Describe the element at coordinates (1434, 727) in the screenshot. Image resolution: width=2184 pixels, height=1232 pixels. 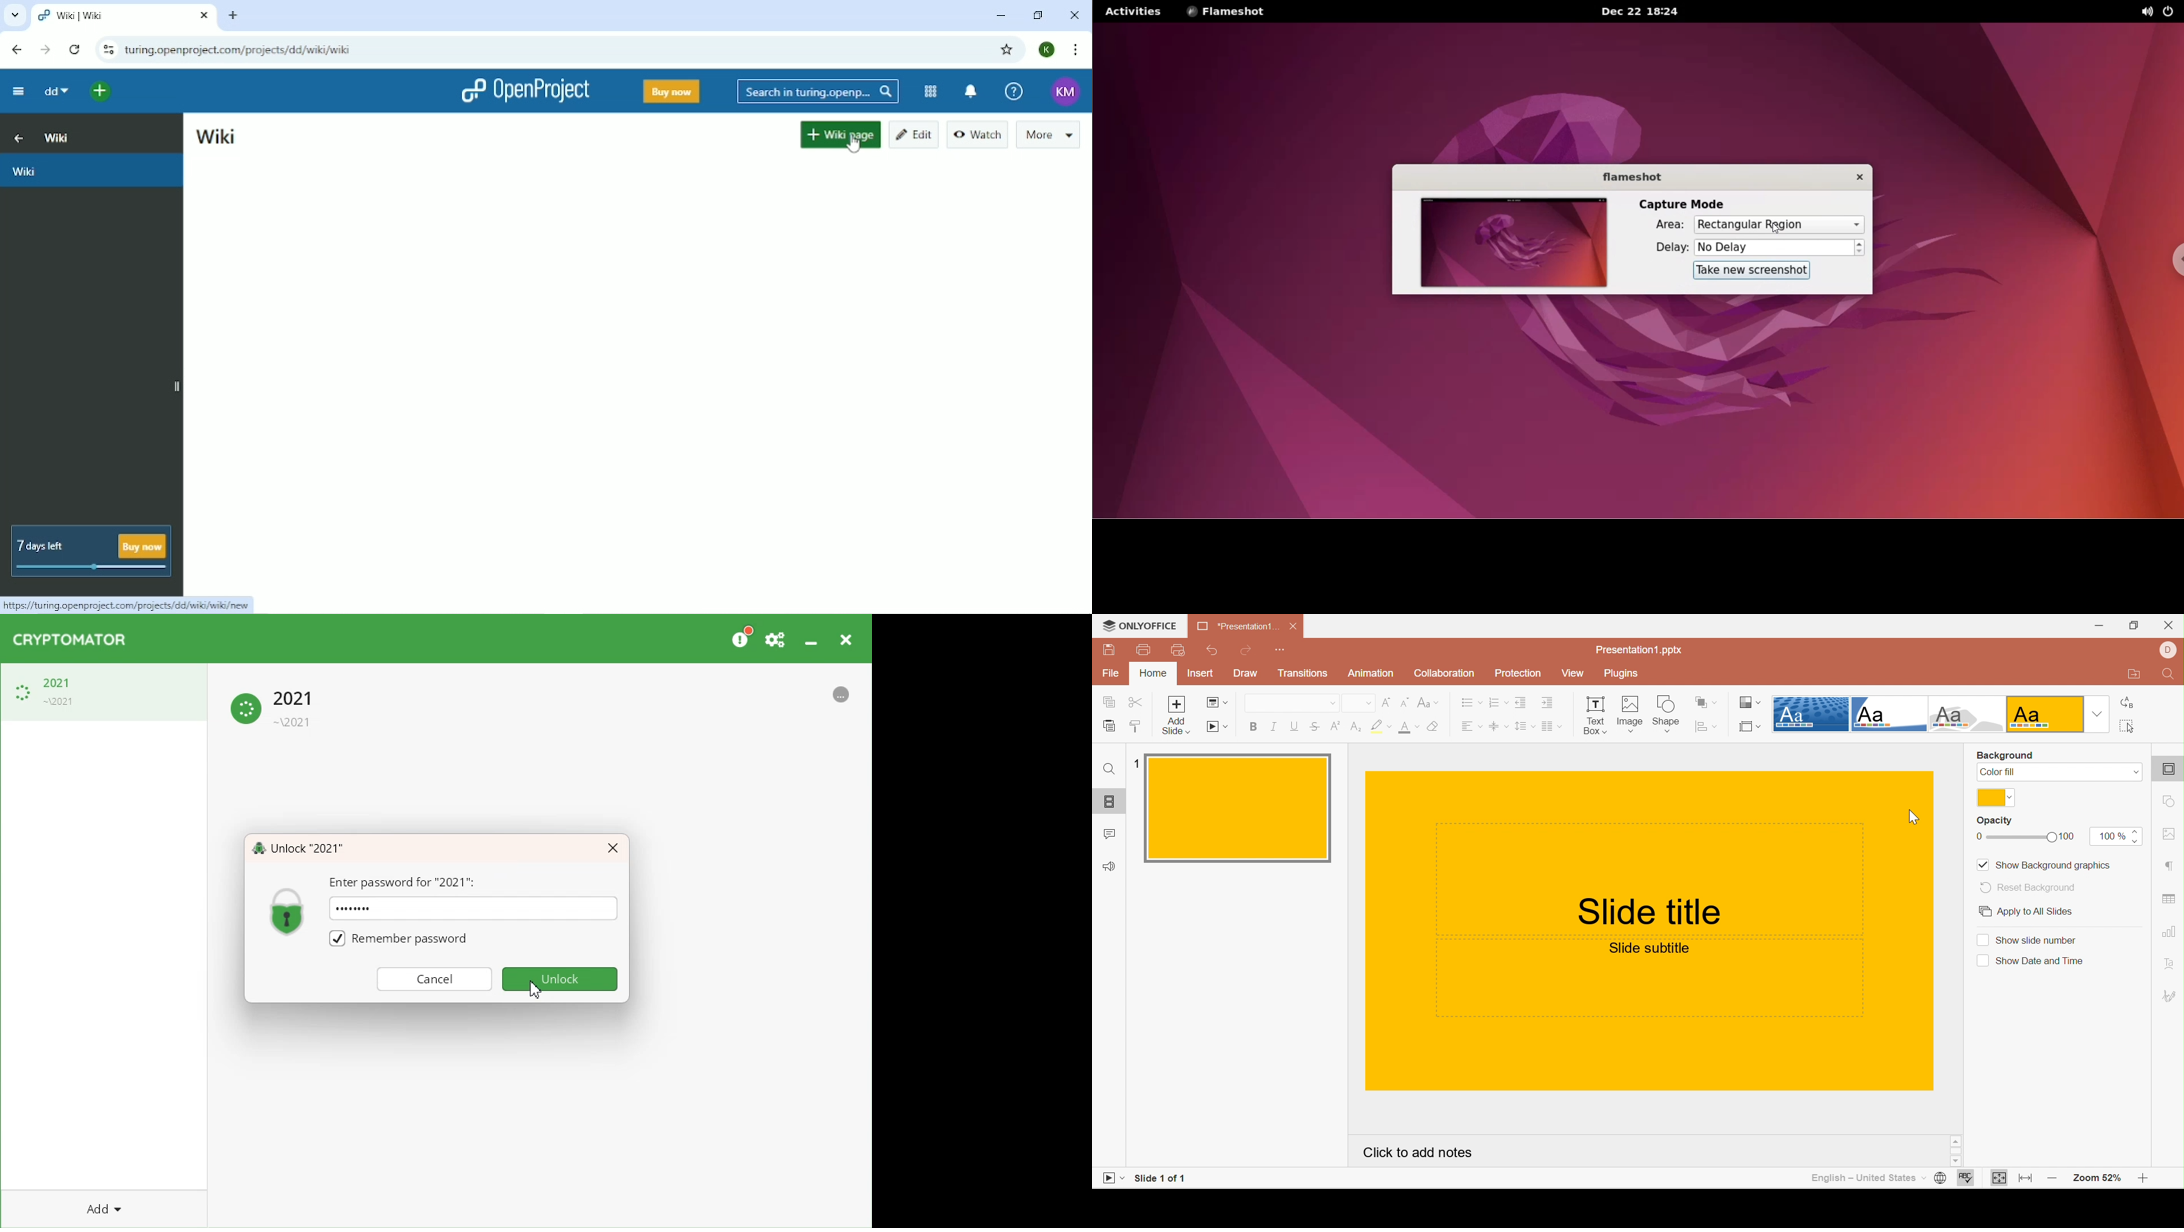
I see `Clear` at that location.